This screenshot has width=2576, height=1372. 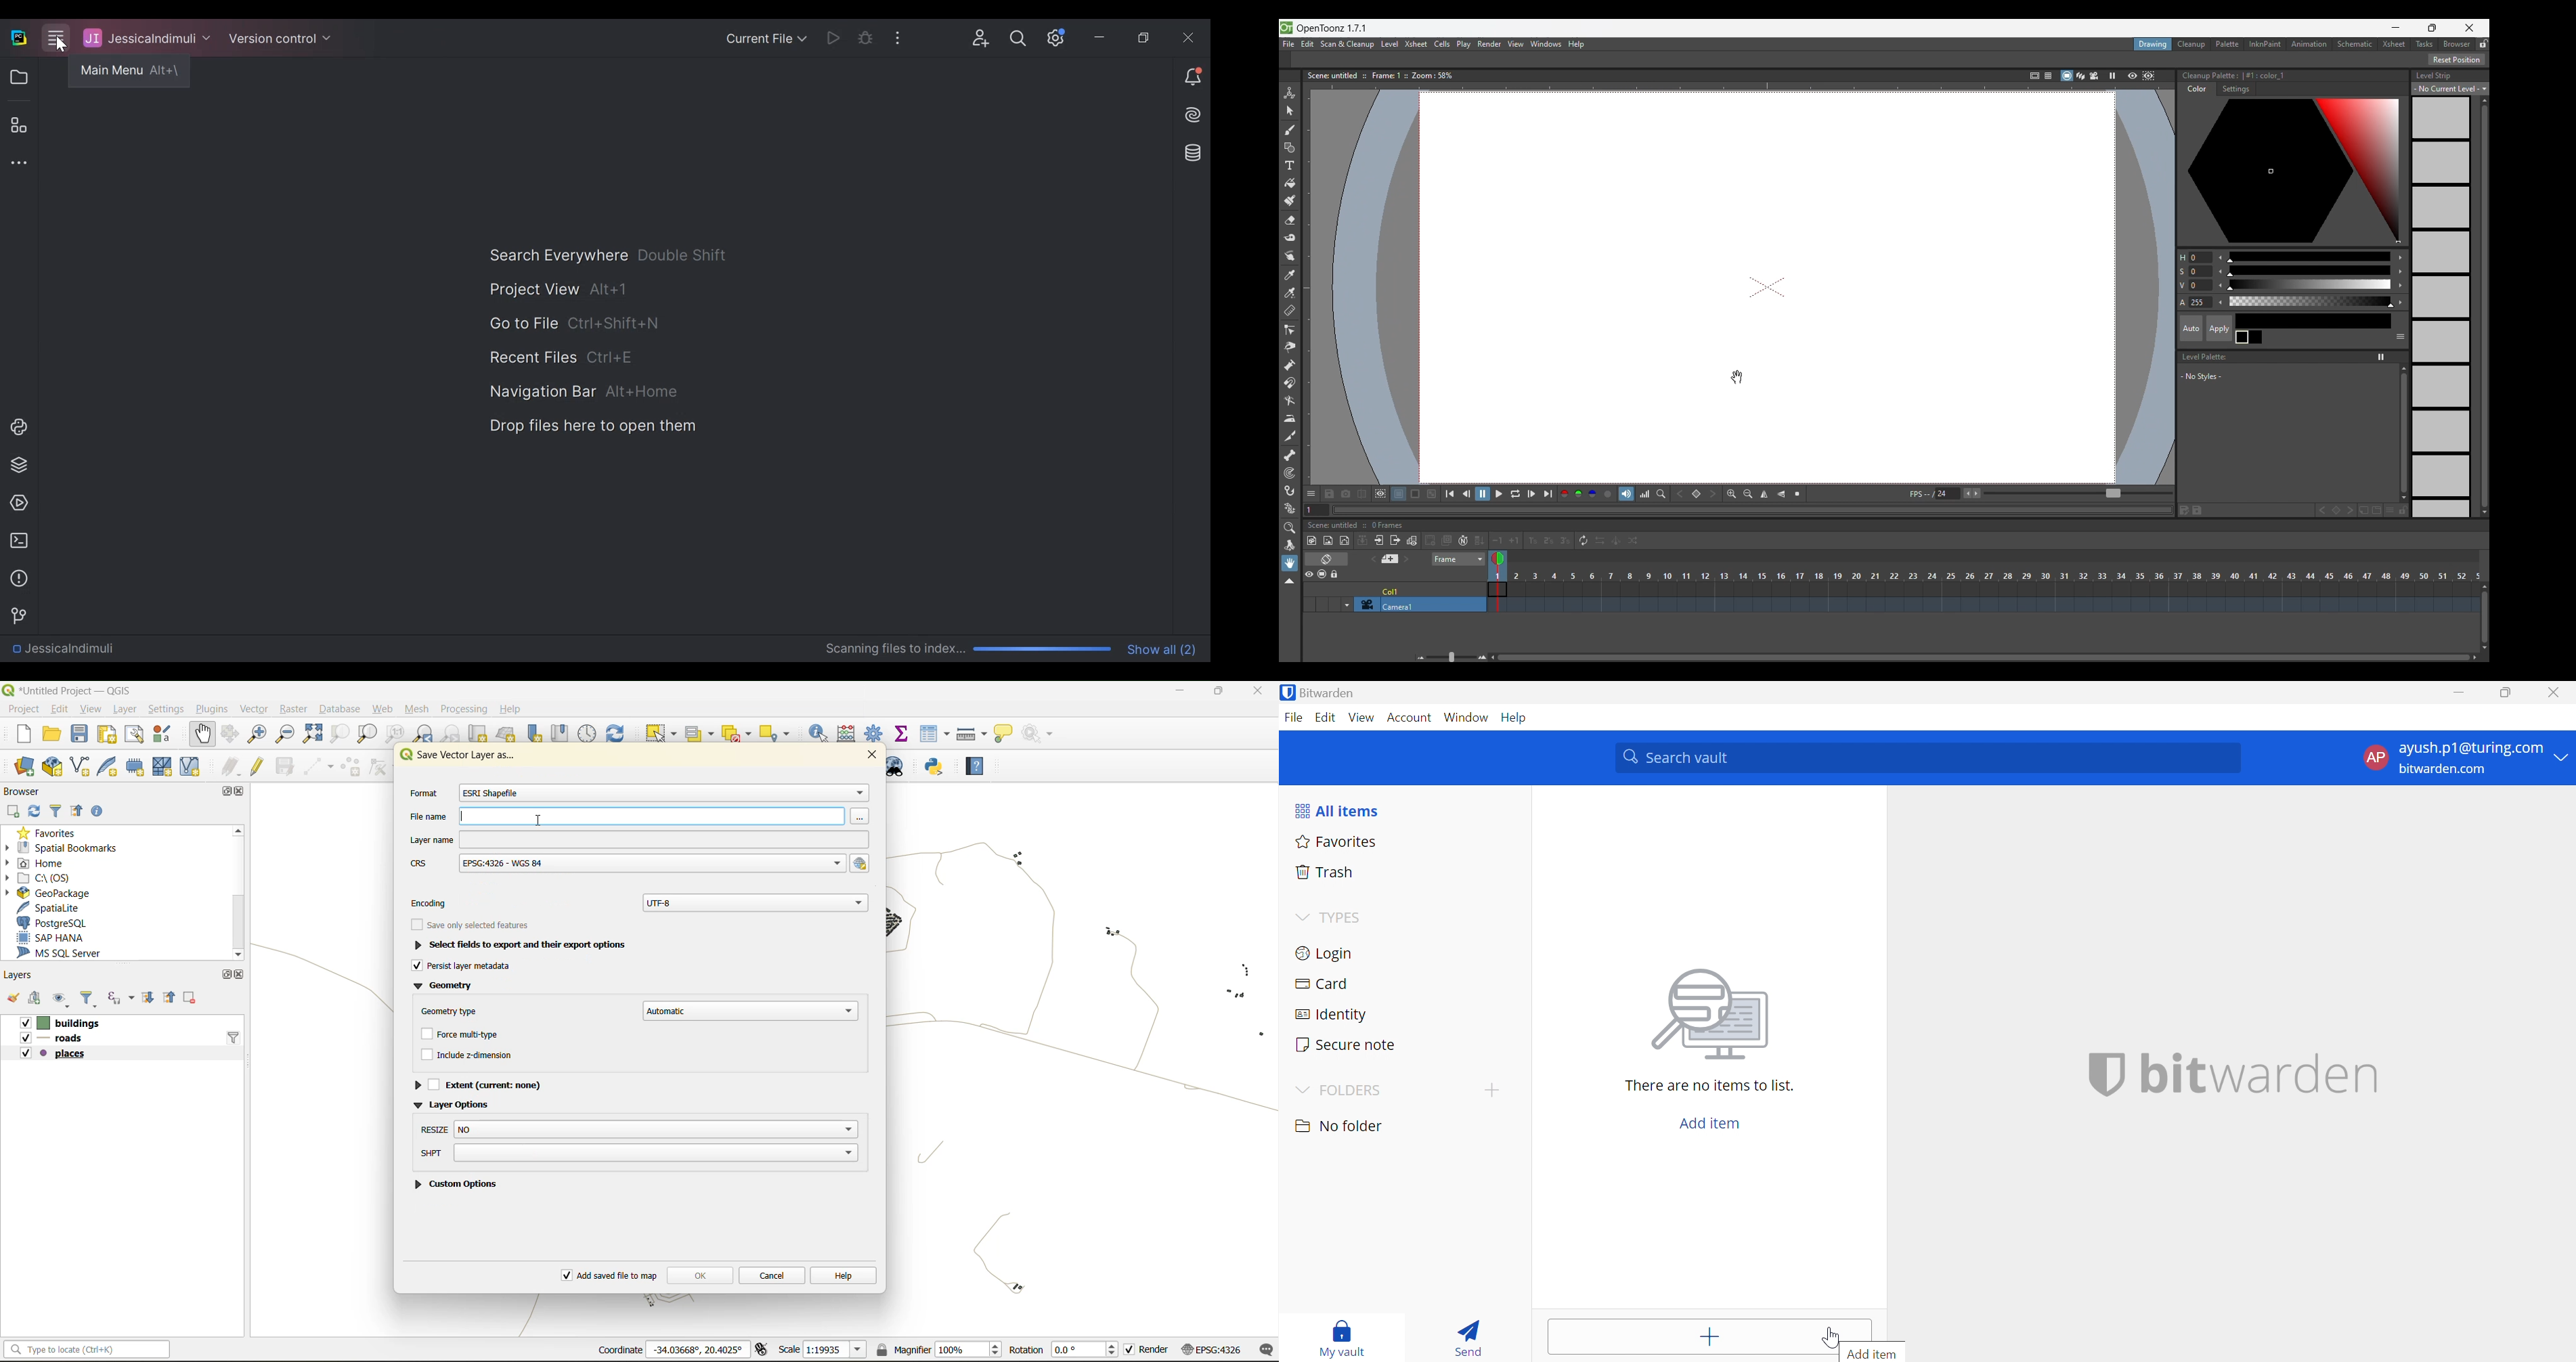 What do you see at coordinates (1341, 1126) in the screenshot?
I see `No folder` at bounding box center [1341, 1126].